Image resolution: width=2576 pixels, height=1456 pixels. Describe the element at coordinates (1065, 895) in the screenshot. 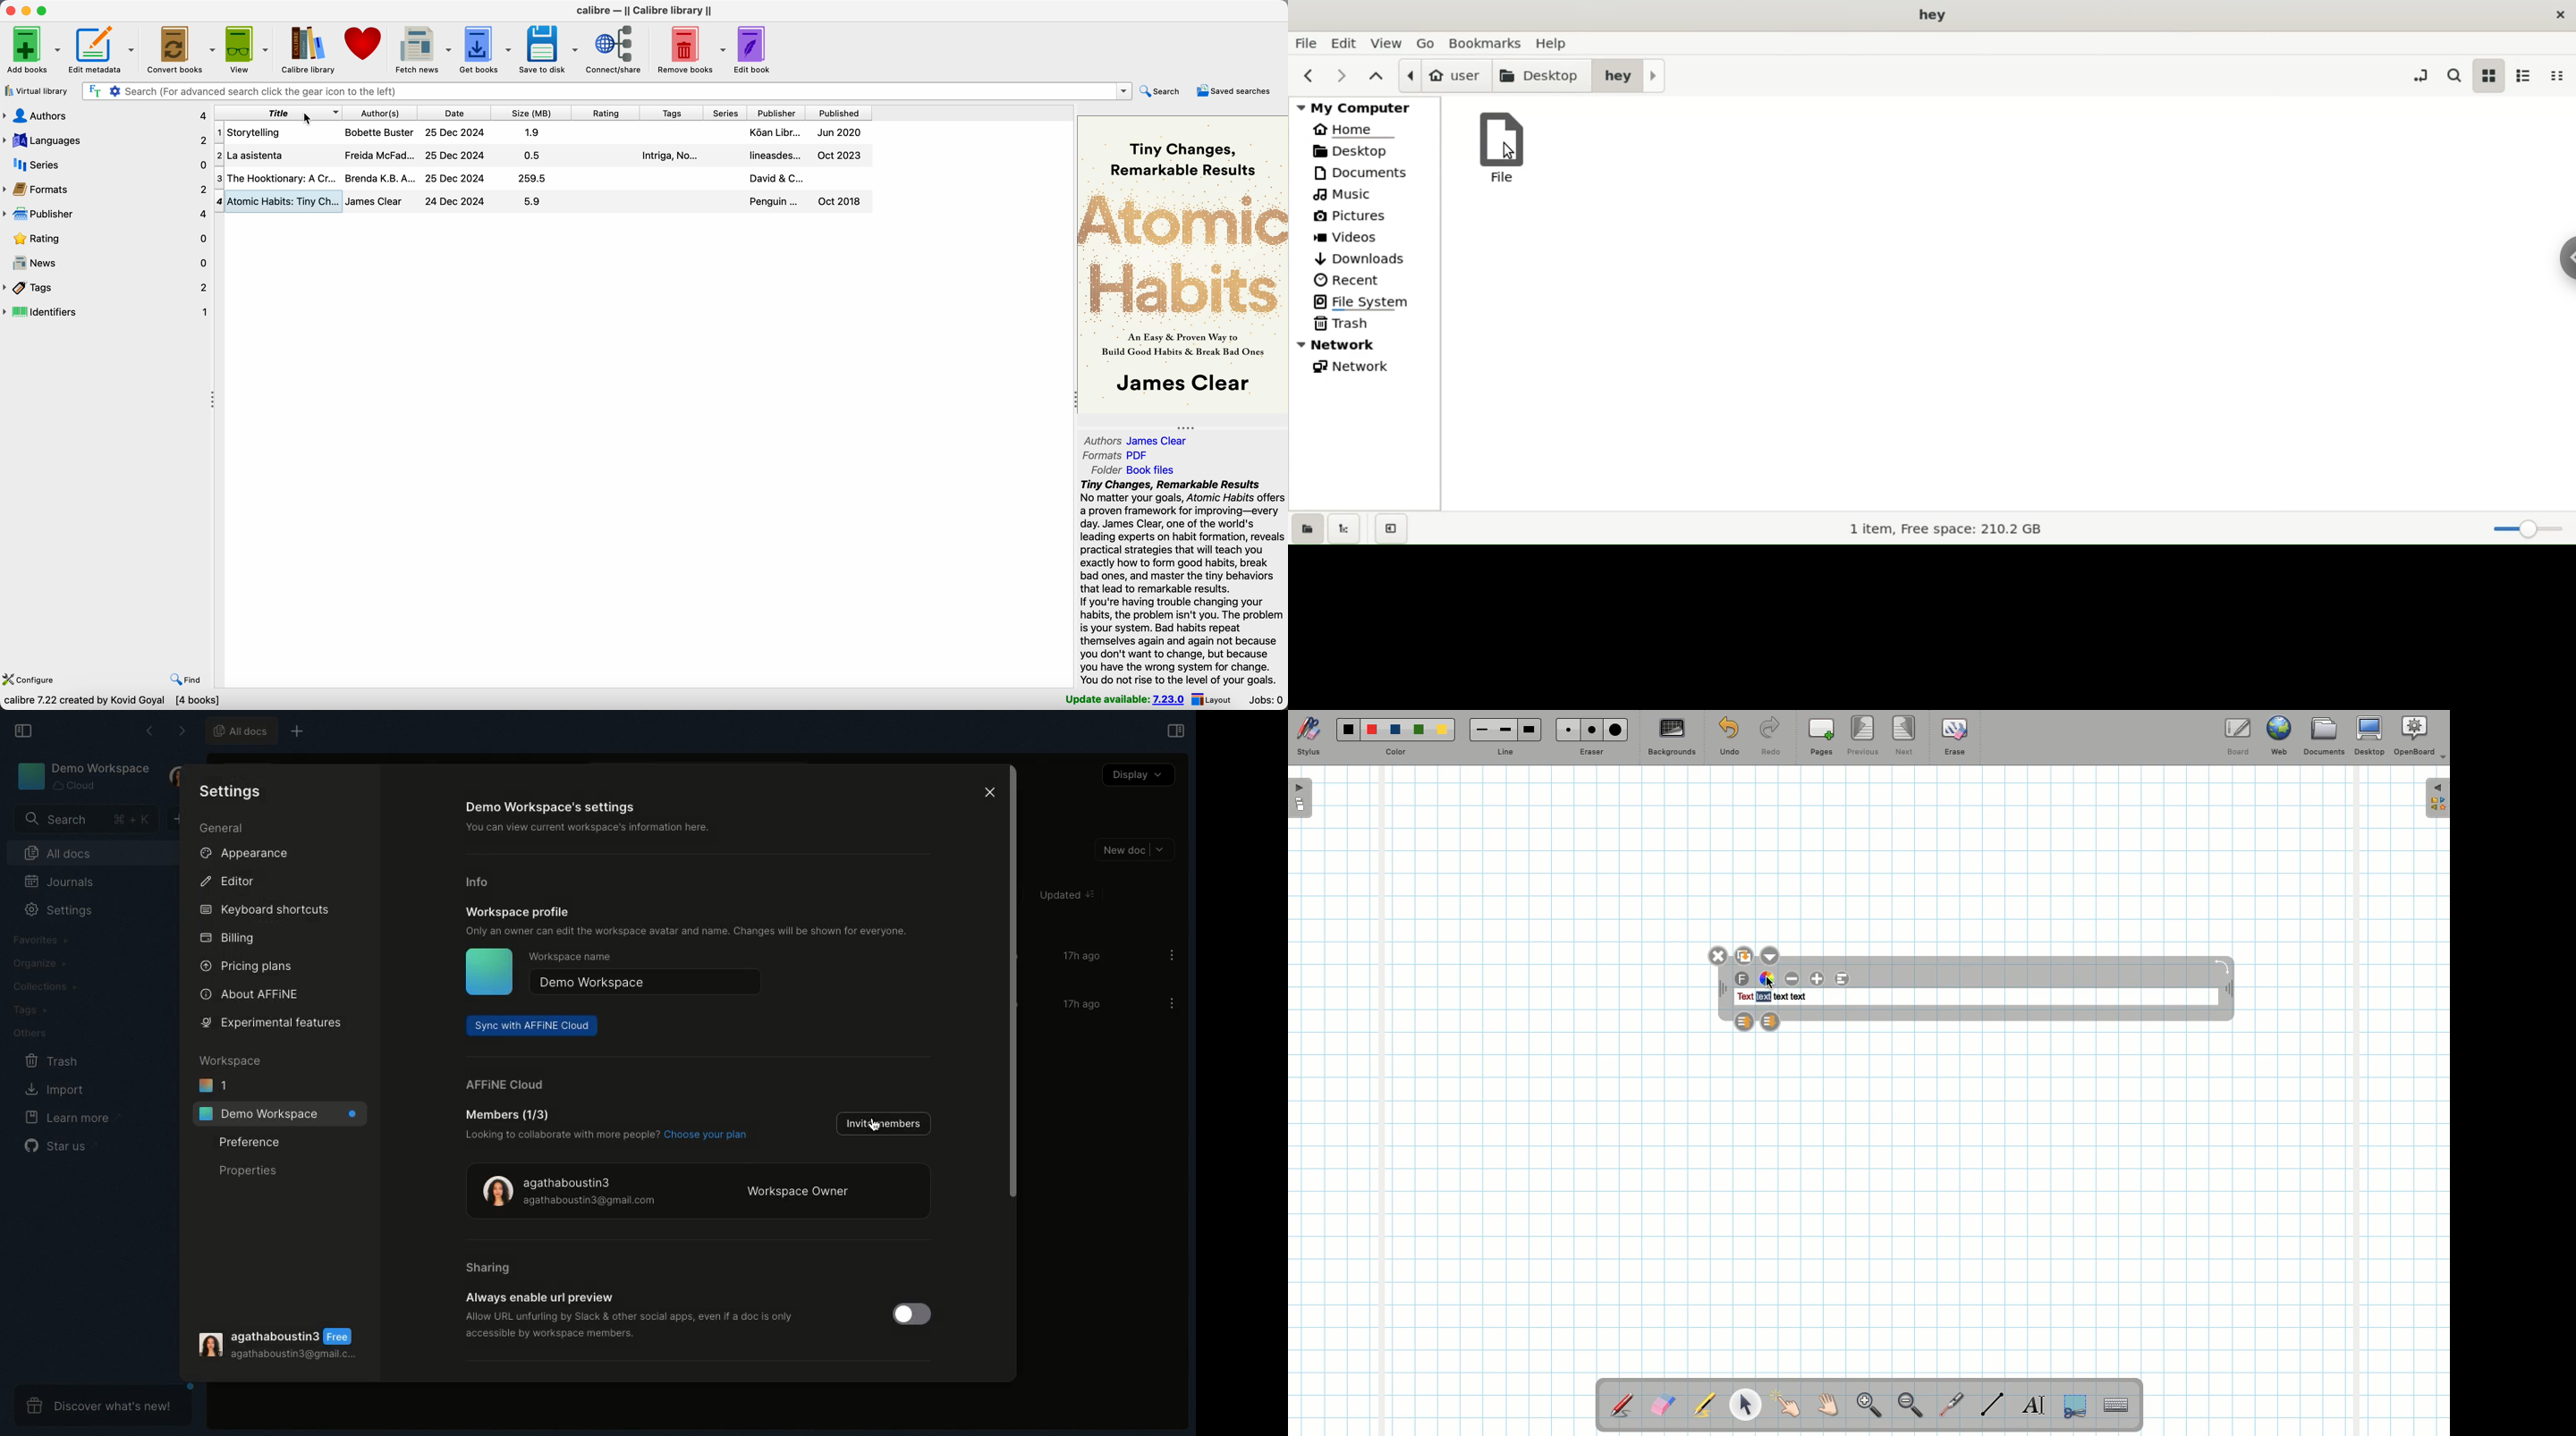

I see `Updated` at that location.